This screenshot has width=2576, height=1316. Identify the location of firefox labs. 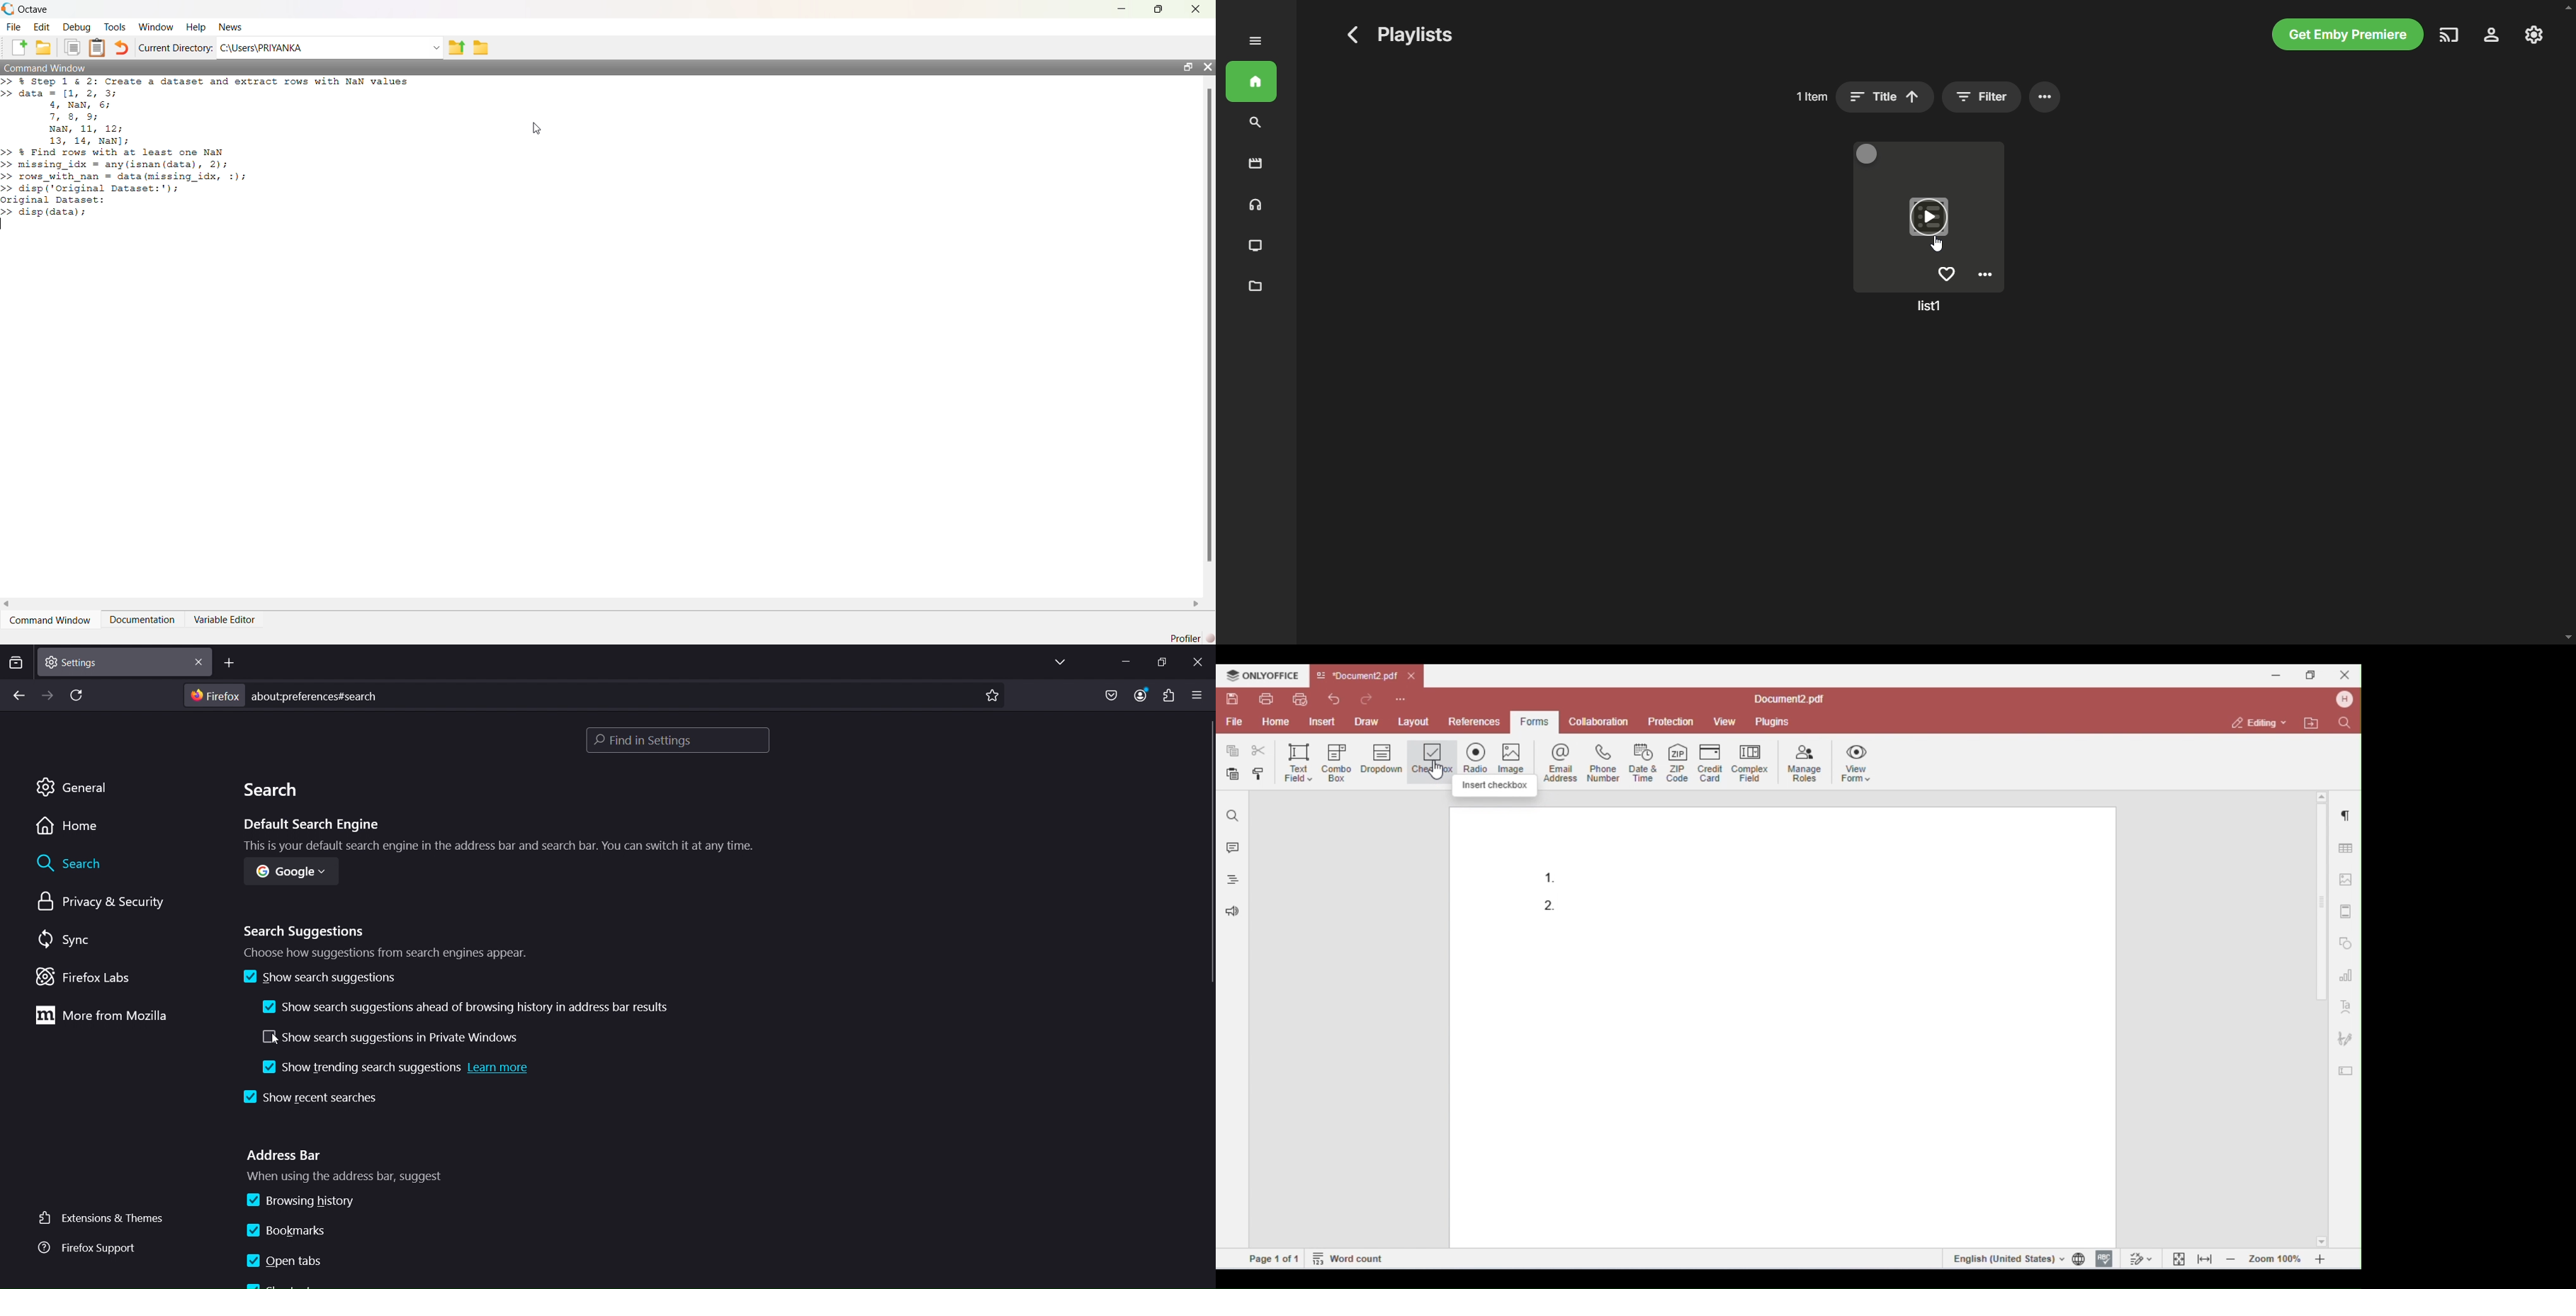
(85, 976).